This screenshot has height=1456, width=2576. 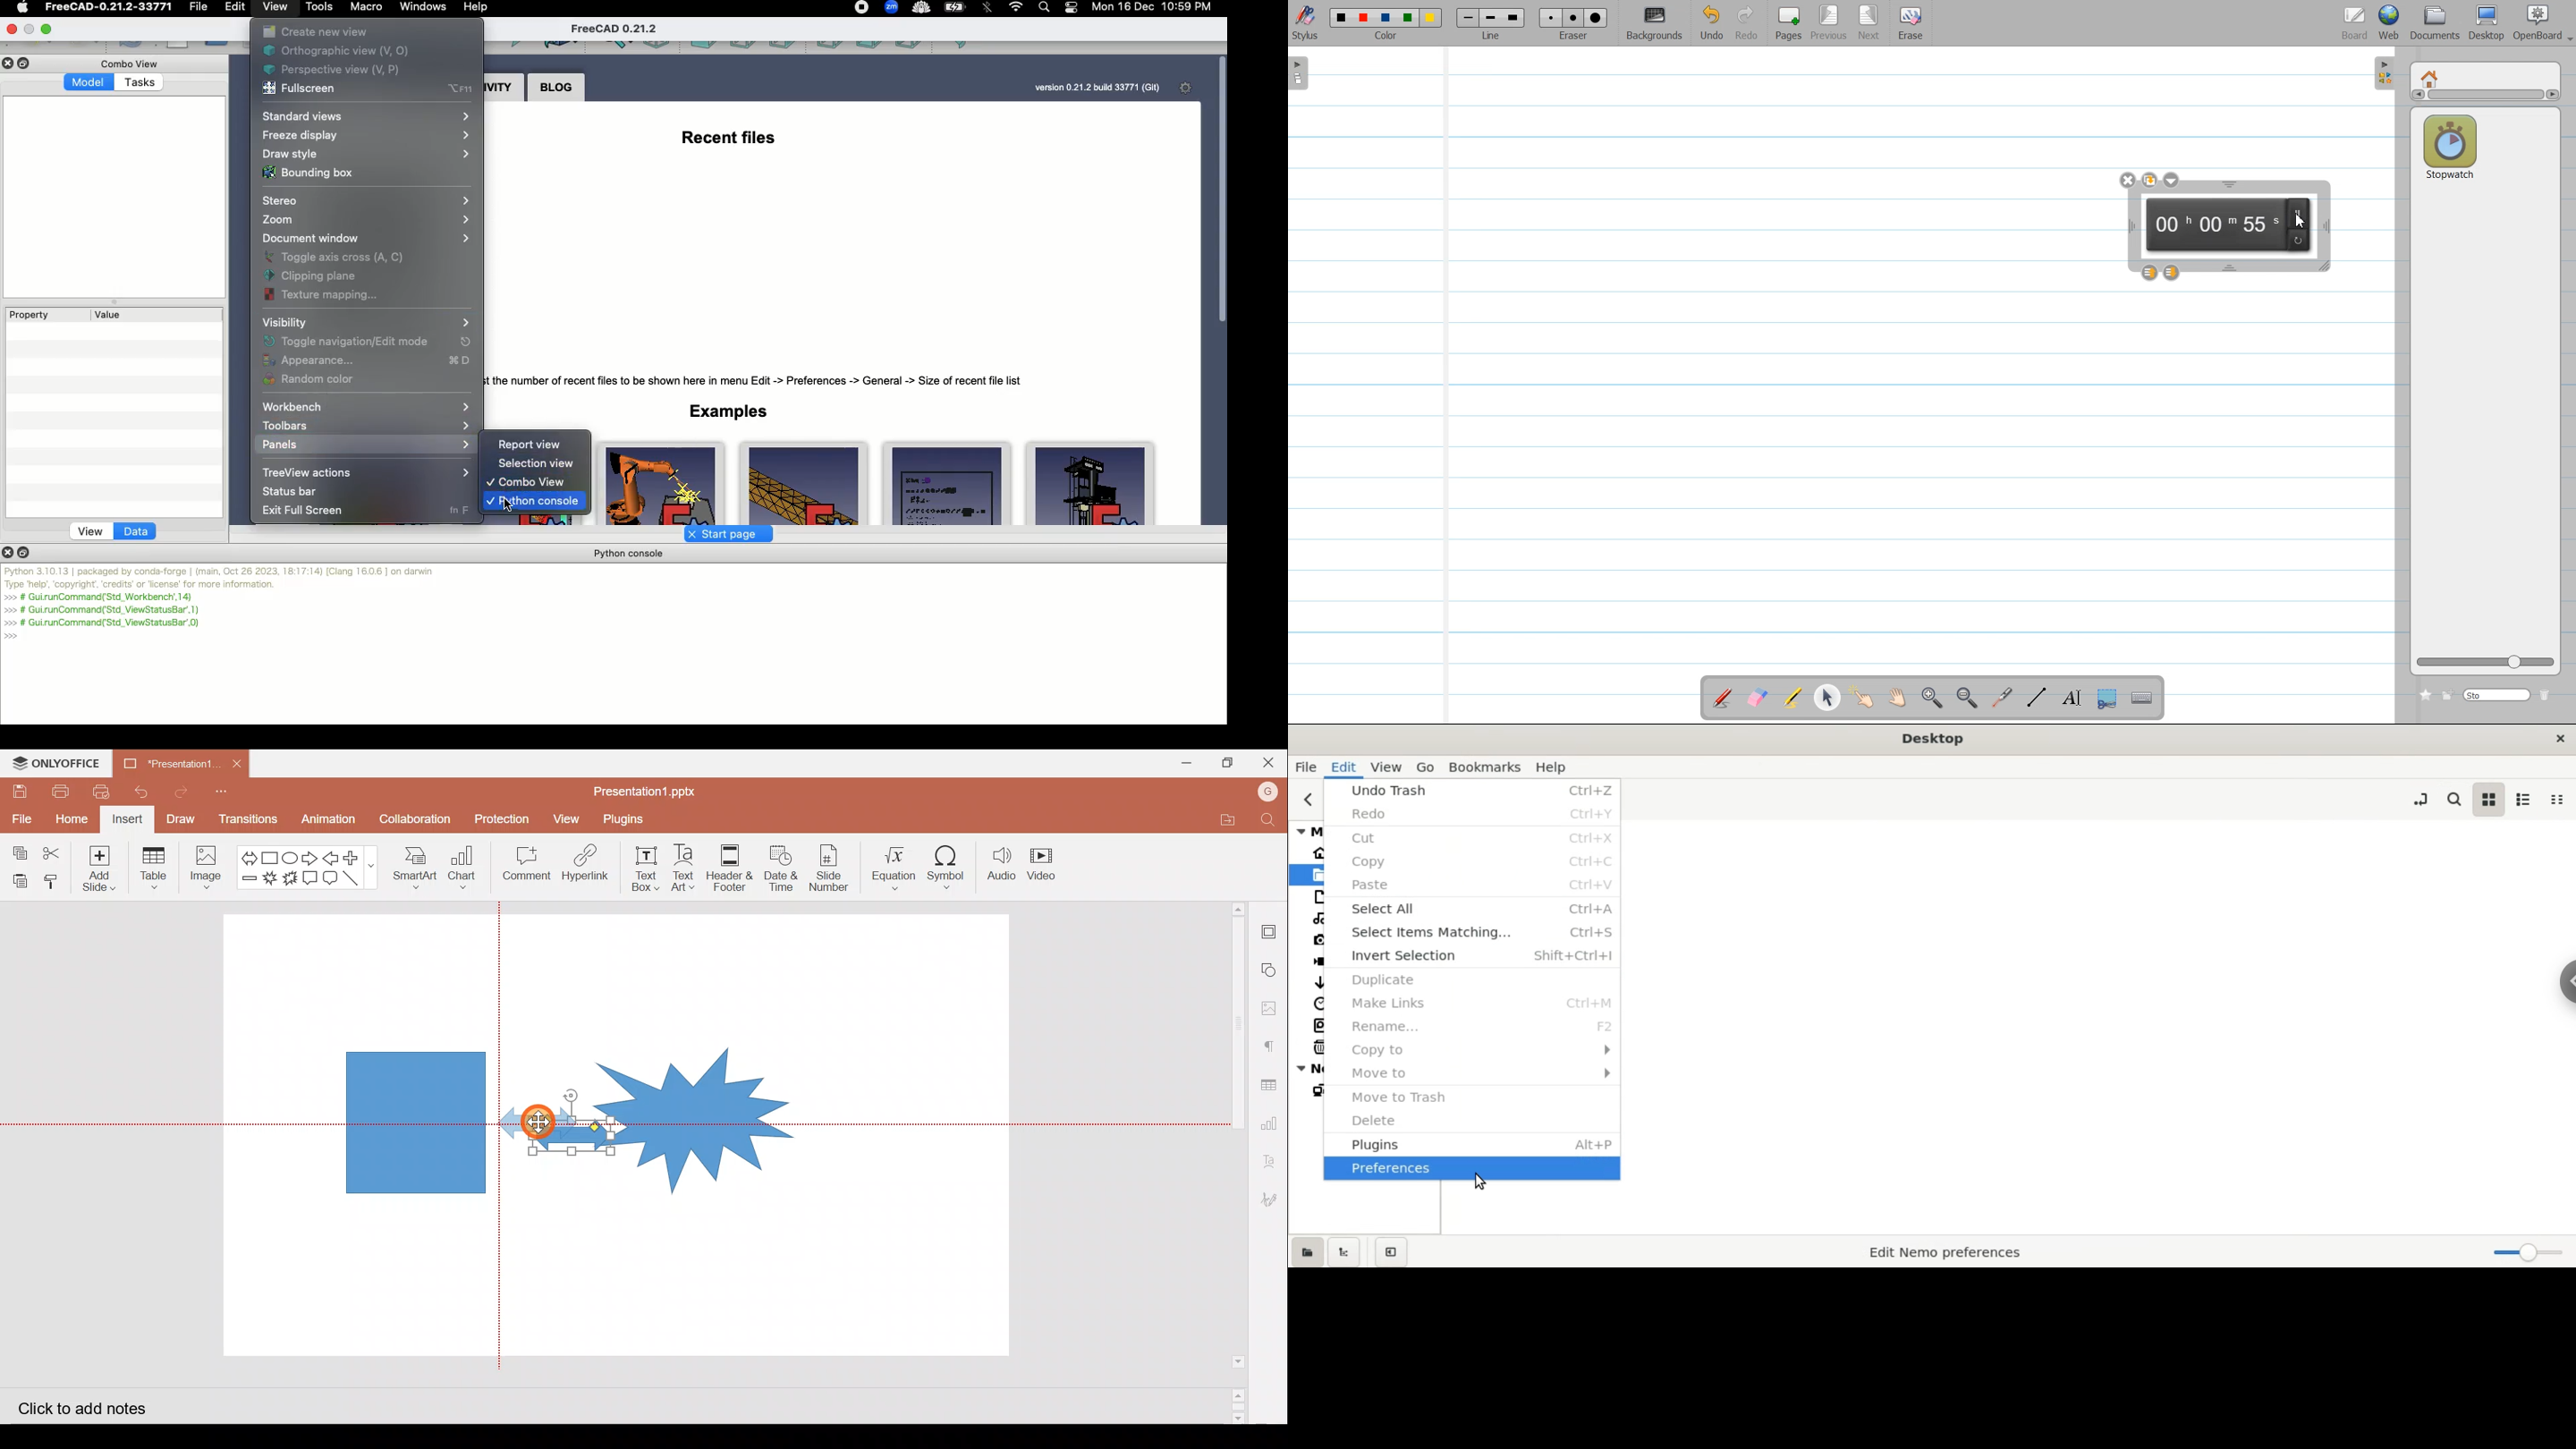 What do you see at coordinates (557, 89) in the screenshot?
I see `Blog` at bounding box center [557, 89].